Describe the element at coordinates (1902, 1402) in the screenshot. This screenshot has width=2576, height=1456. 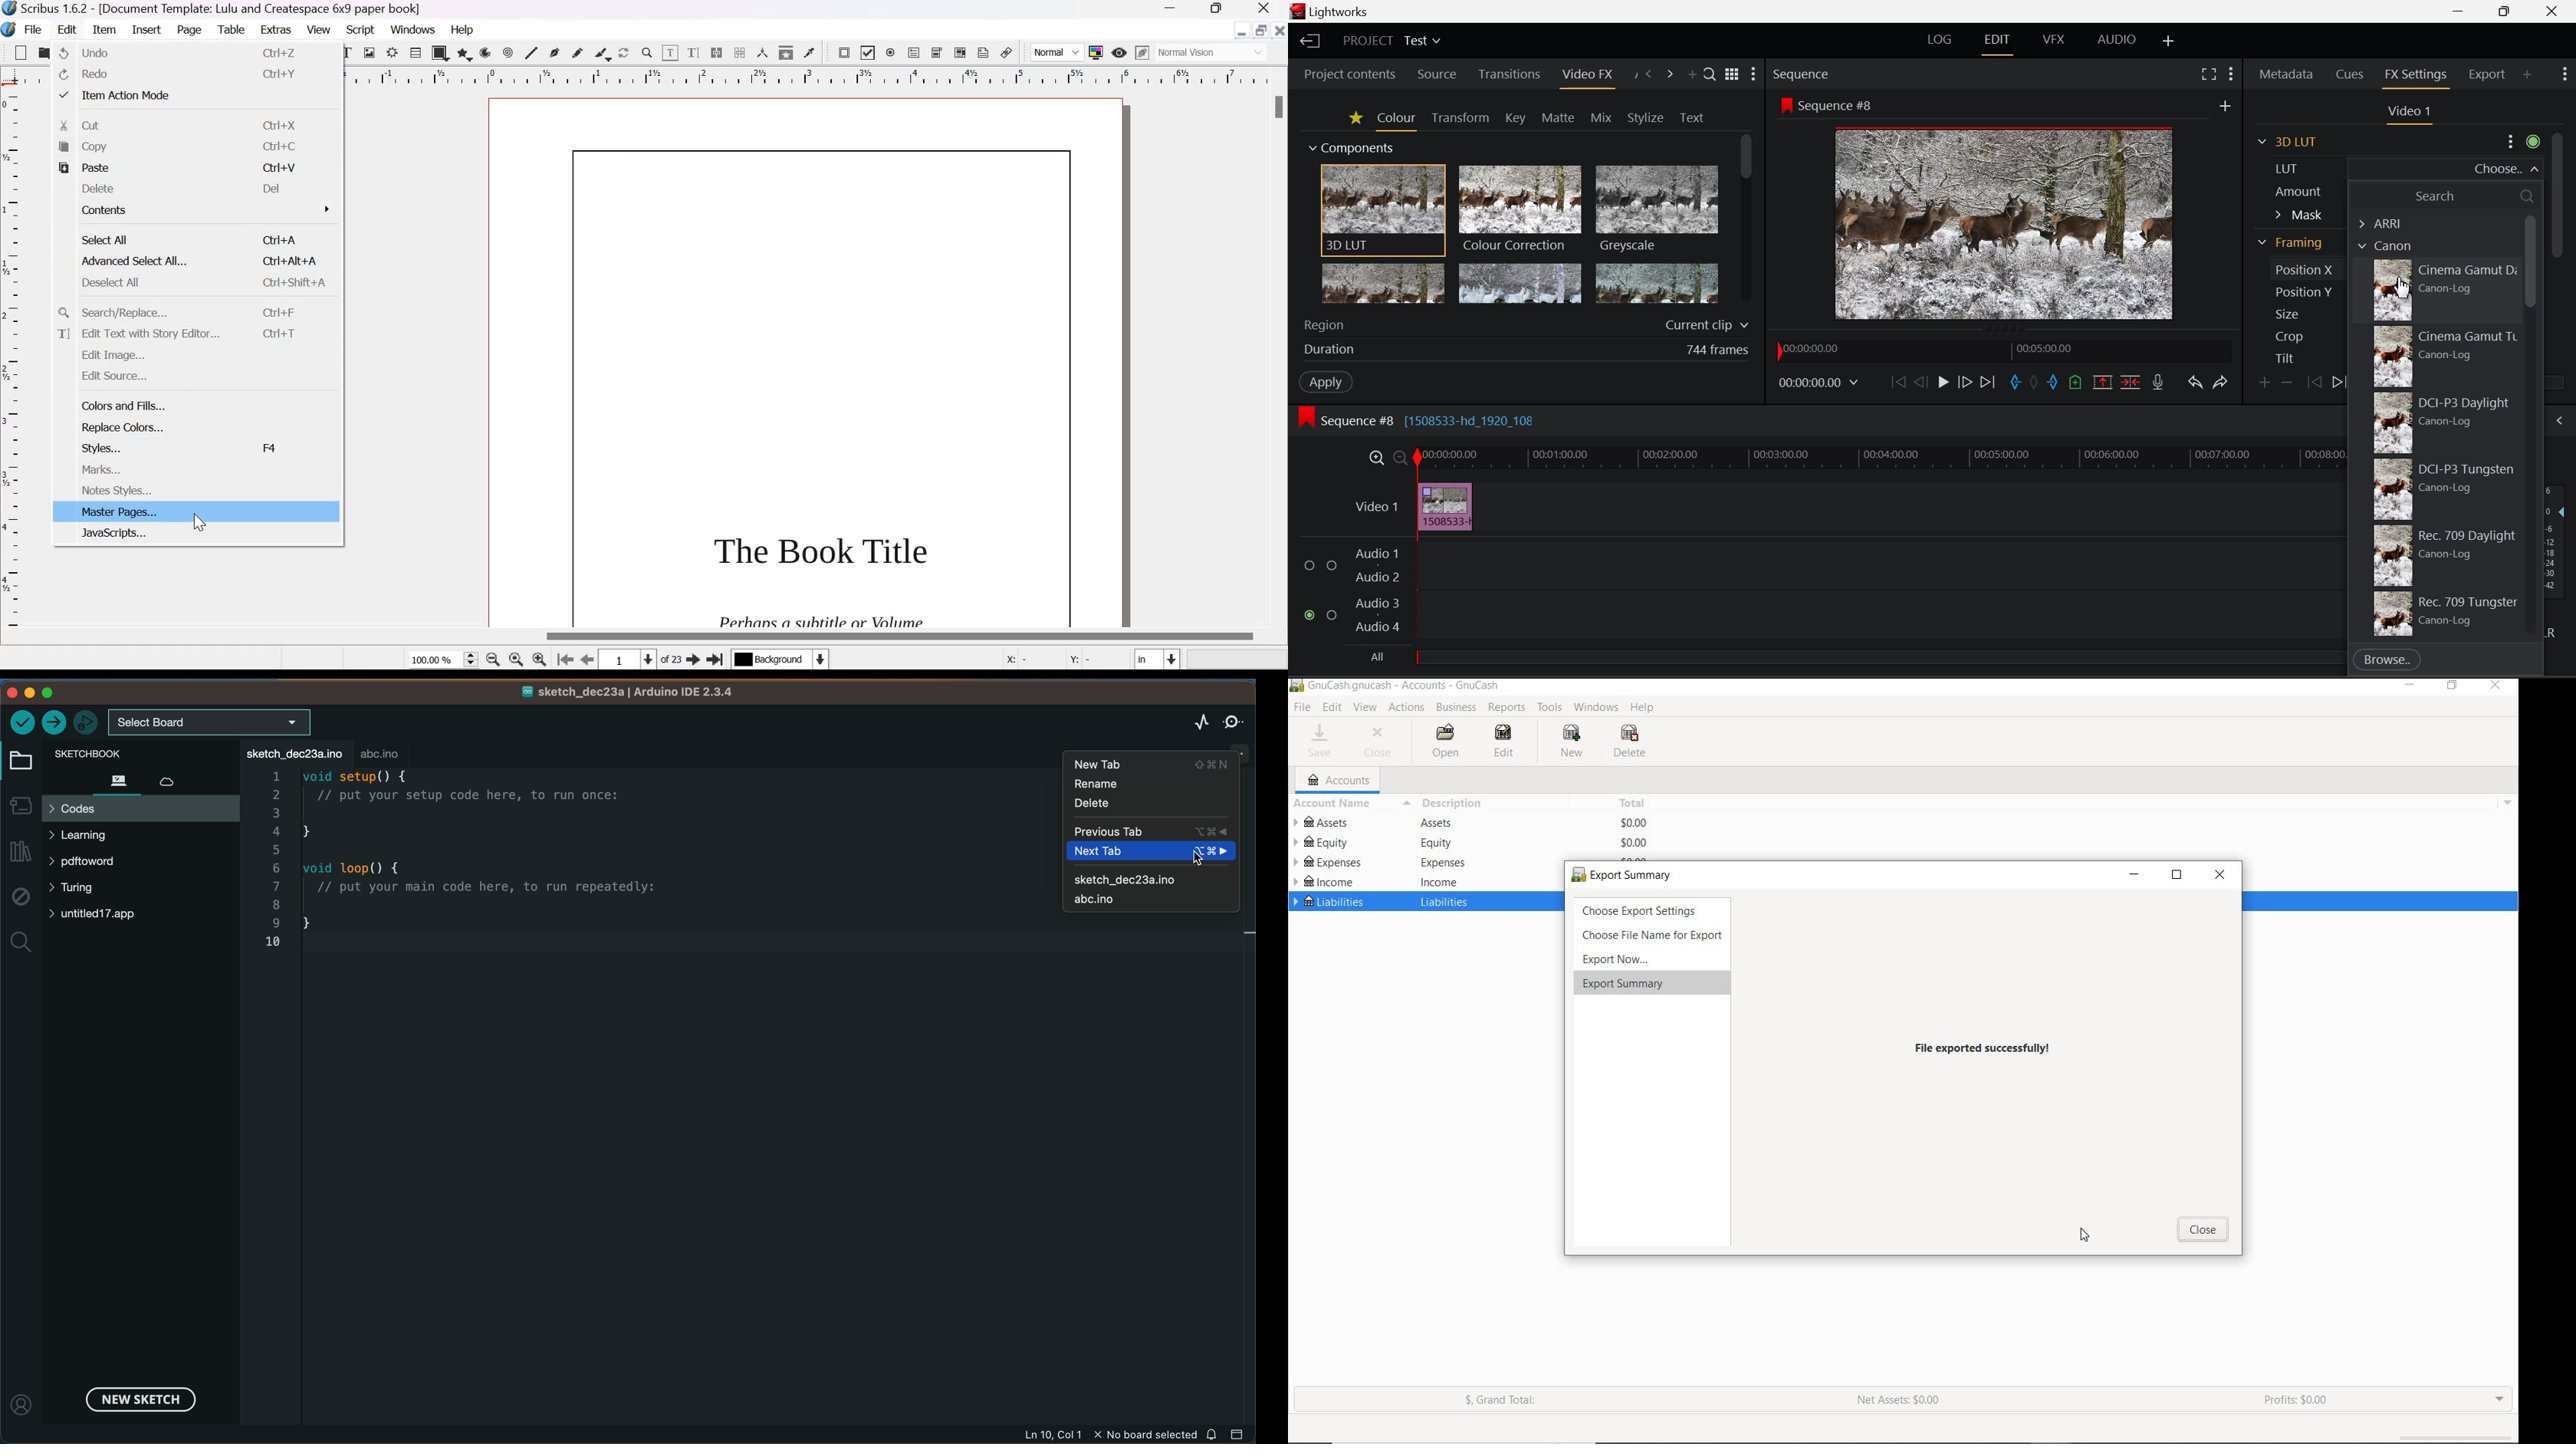
I see `NET ASSETS` at that location.